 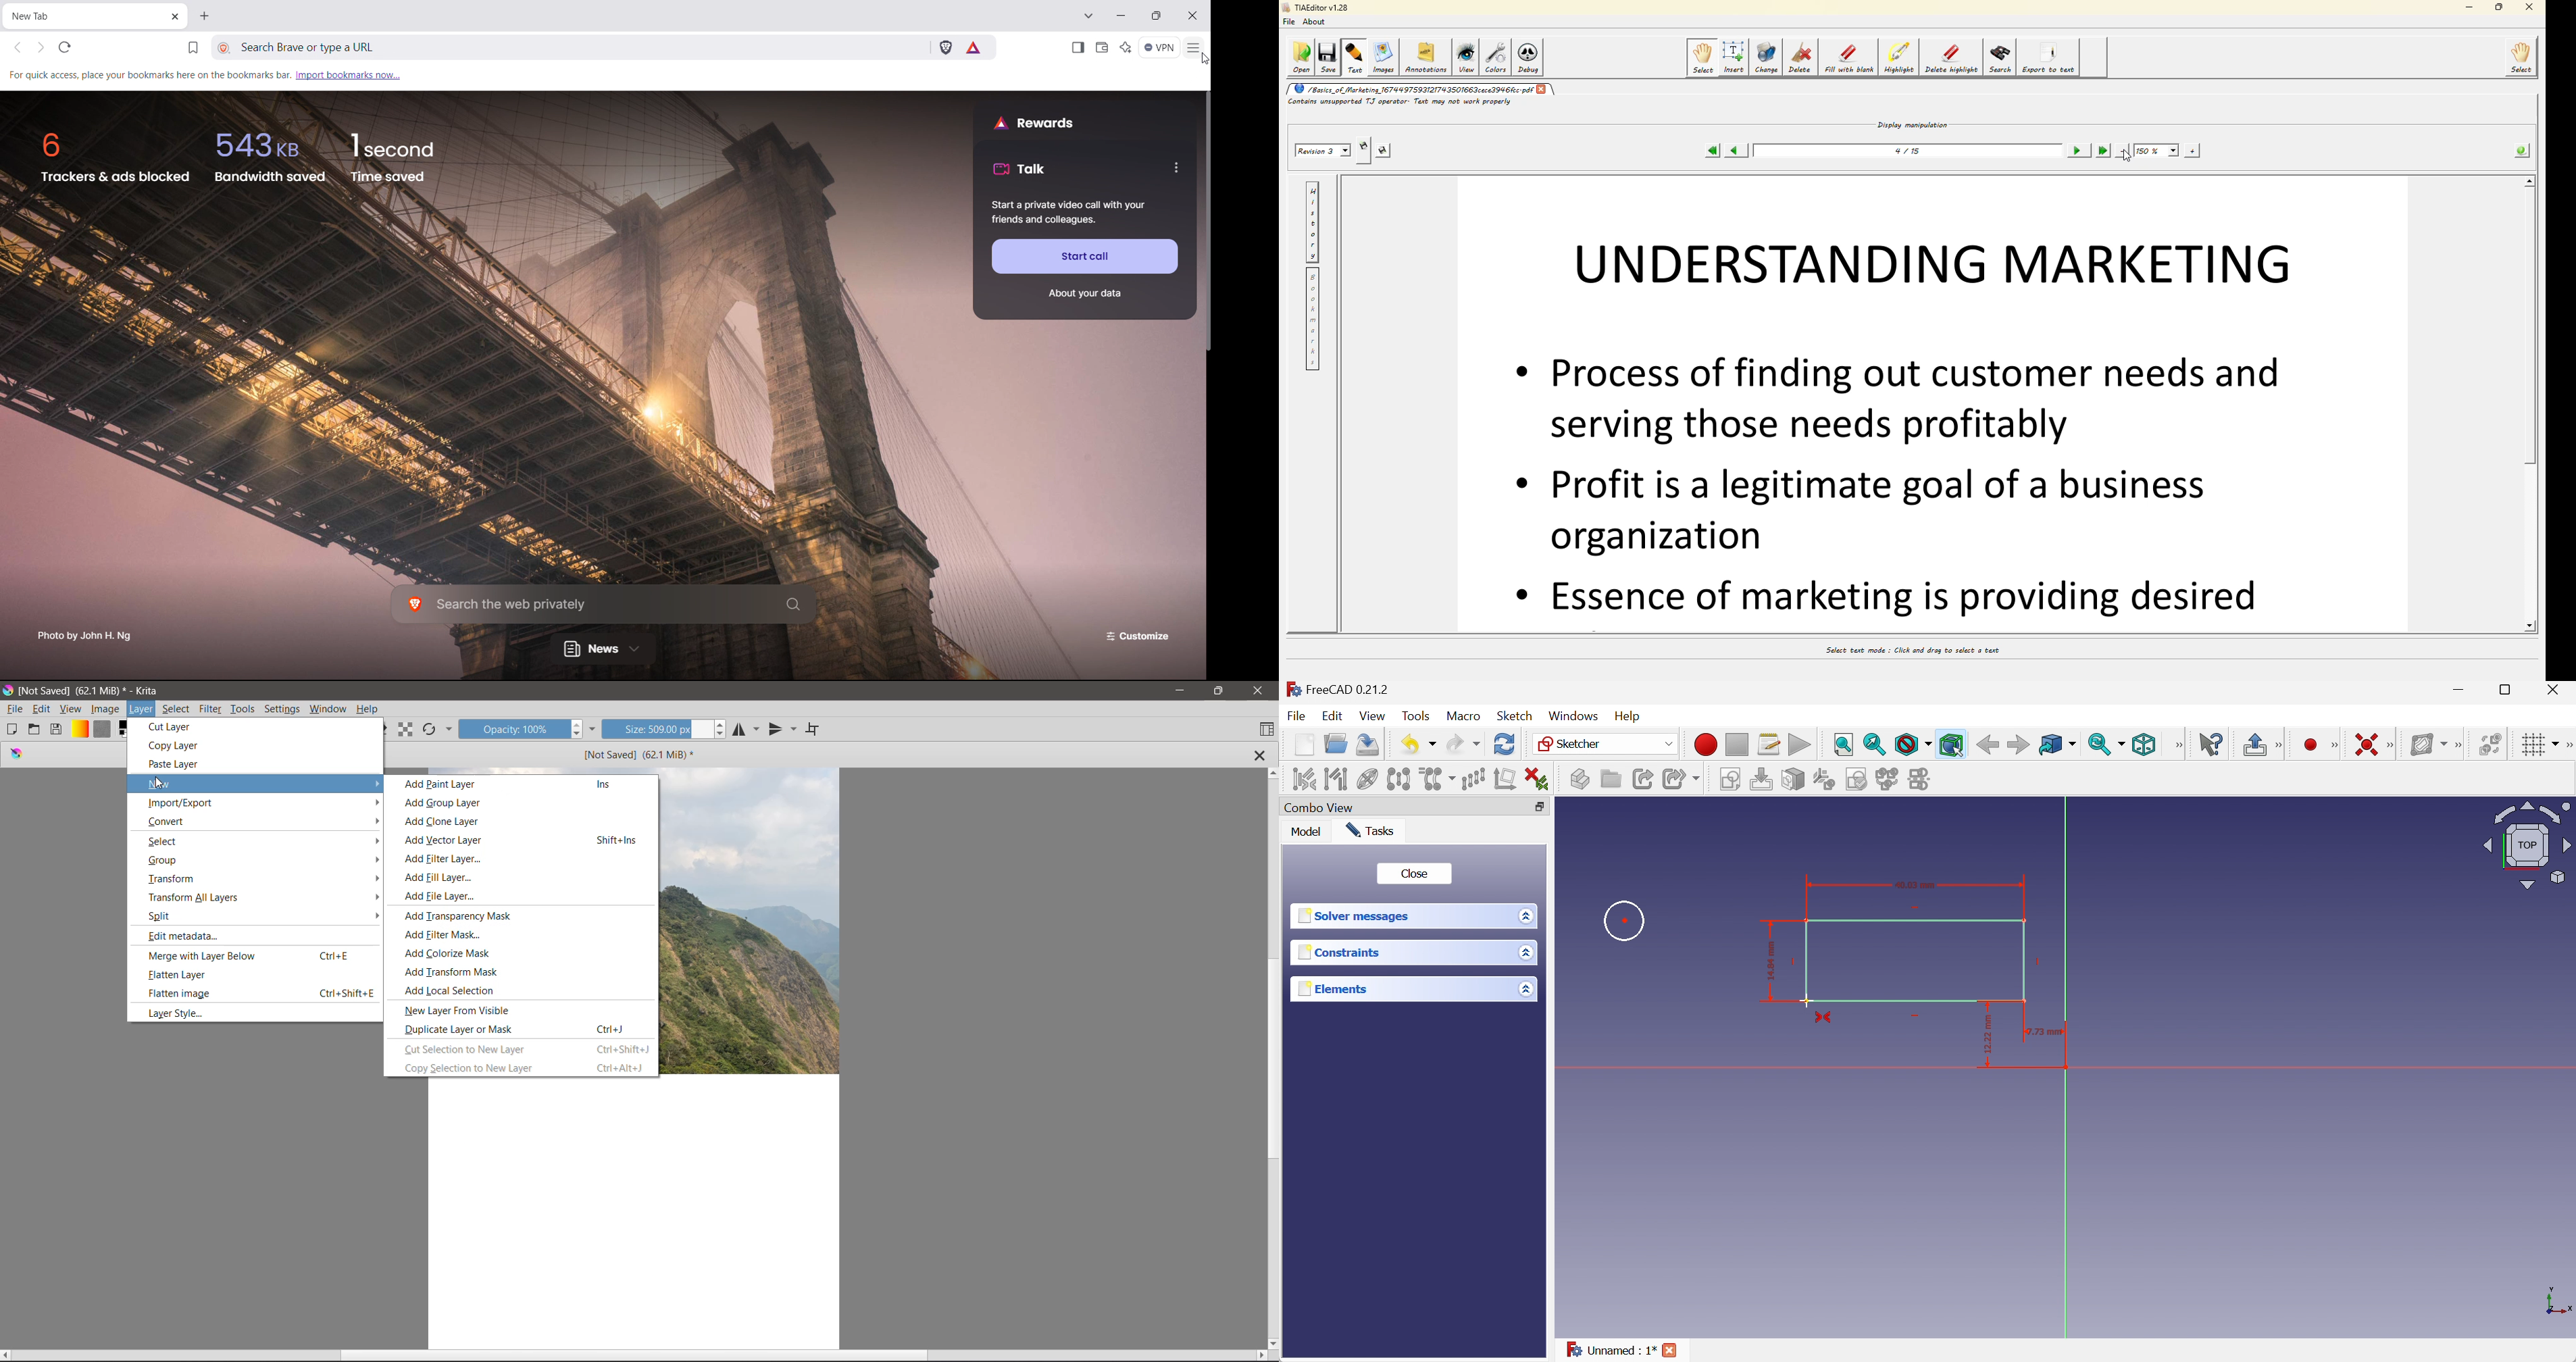 What do you see at coordinates (453, 953) in the screenshot?
I see `Add Colonize Mask` at bounding box center [453, 953].